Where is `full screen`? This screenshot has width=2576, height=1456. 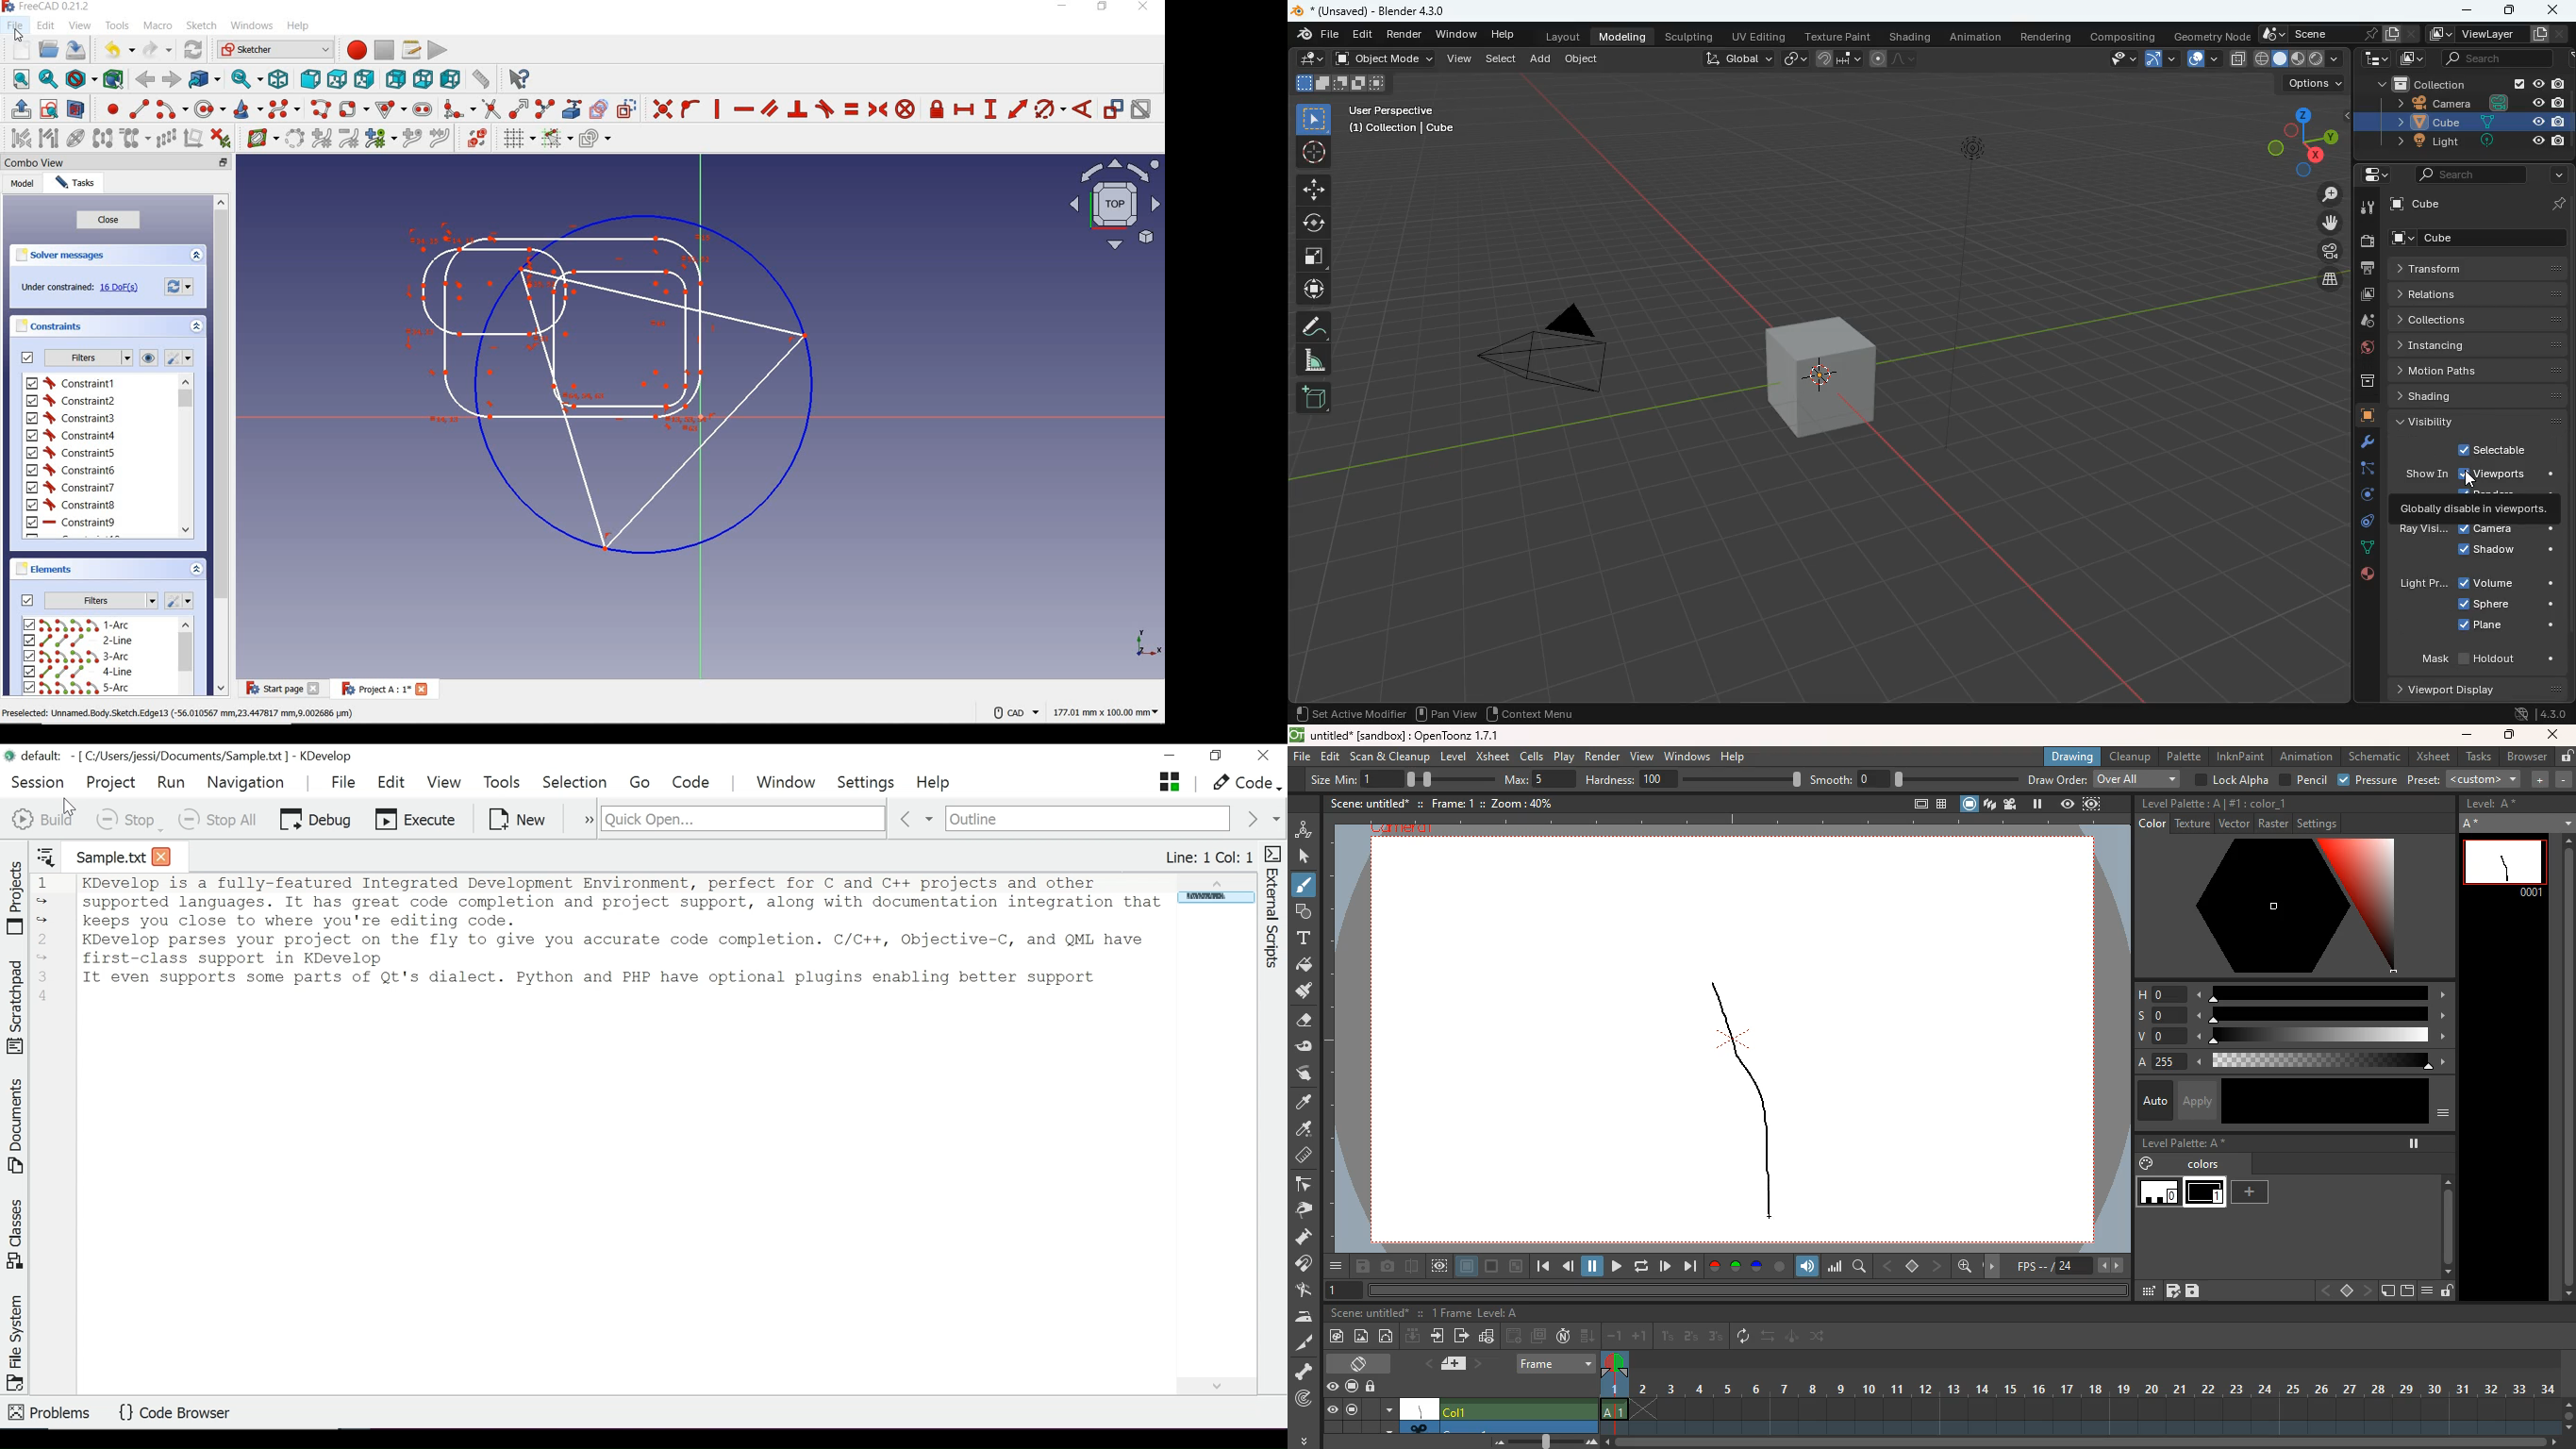 full screen is located at coordinates (1313, 258).